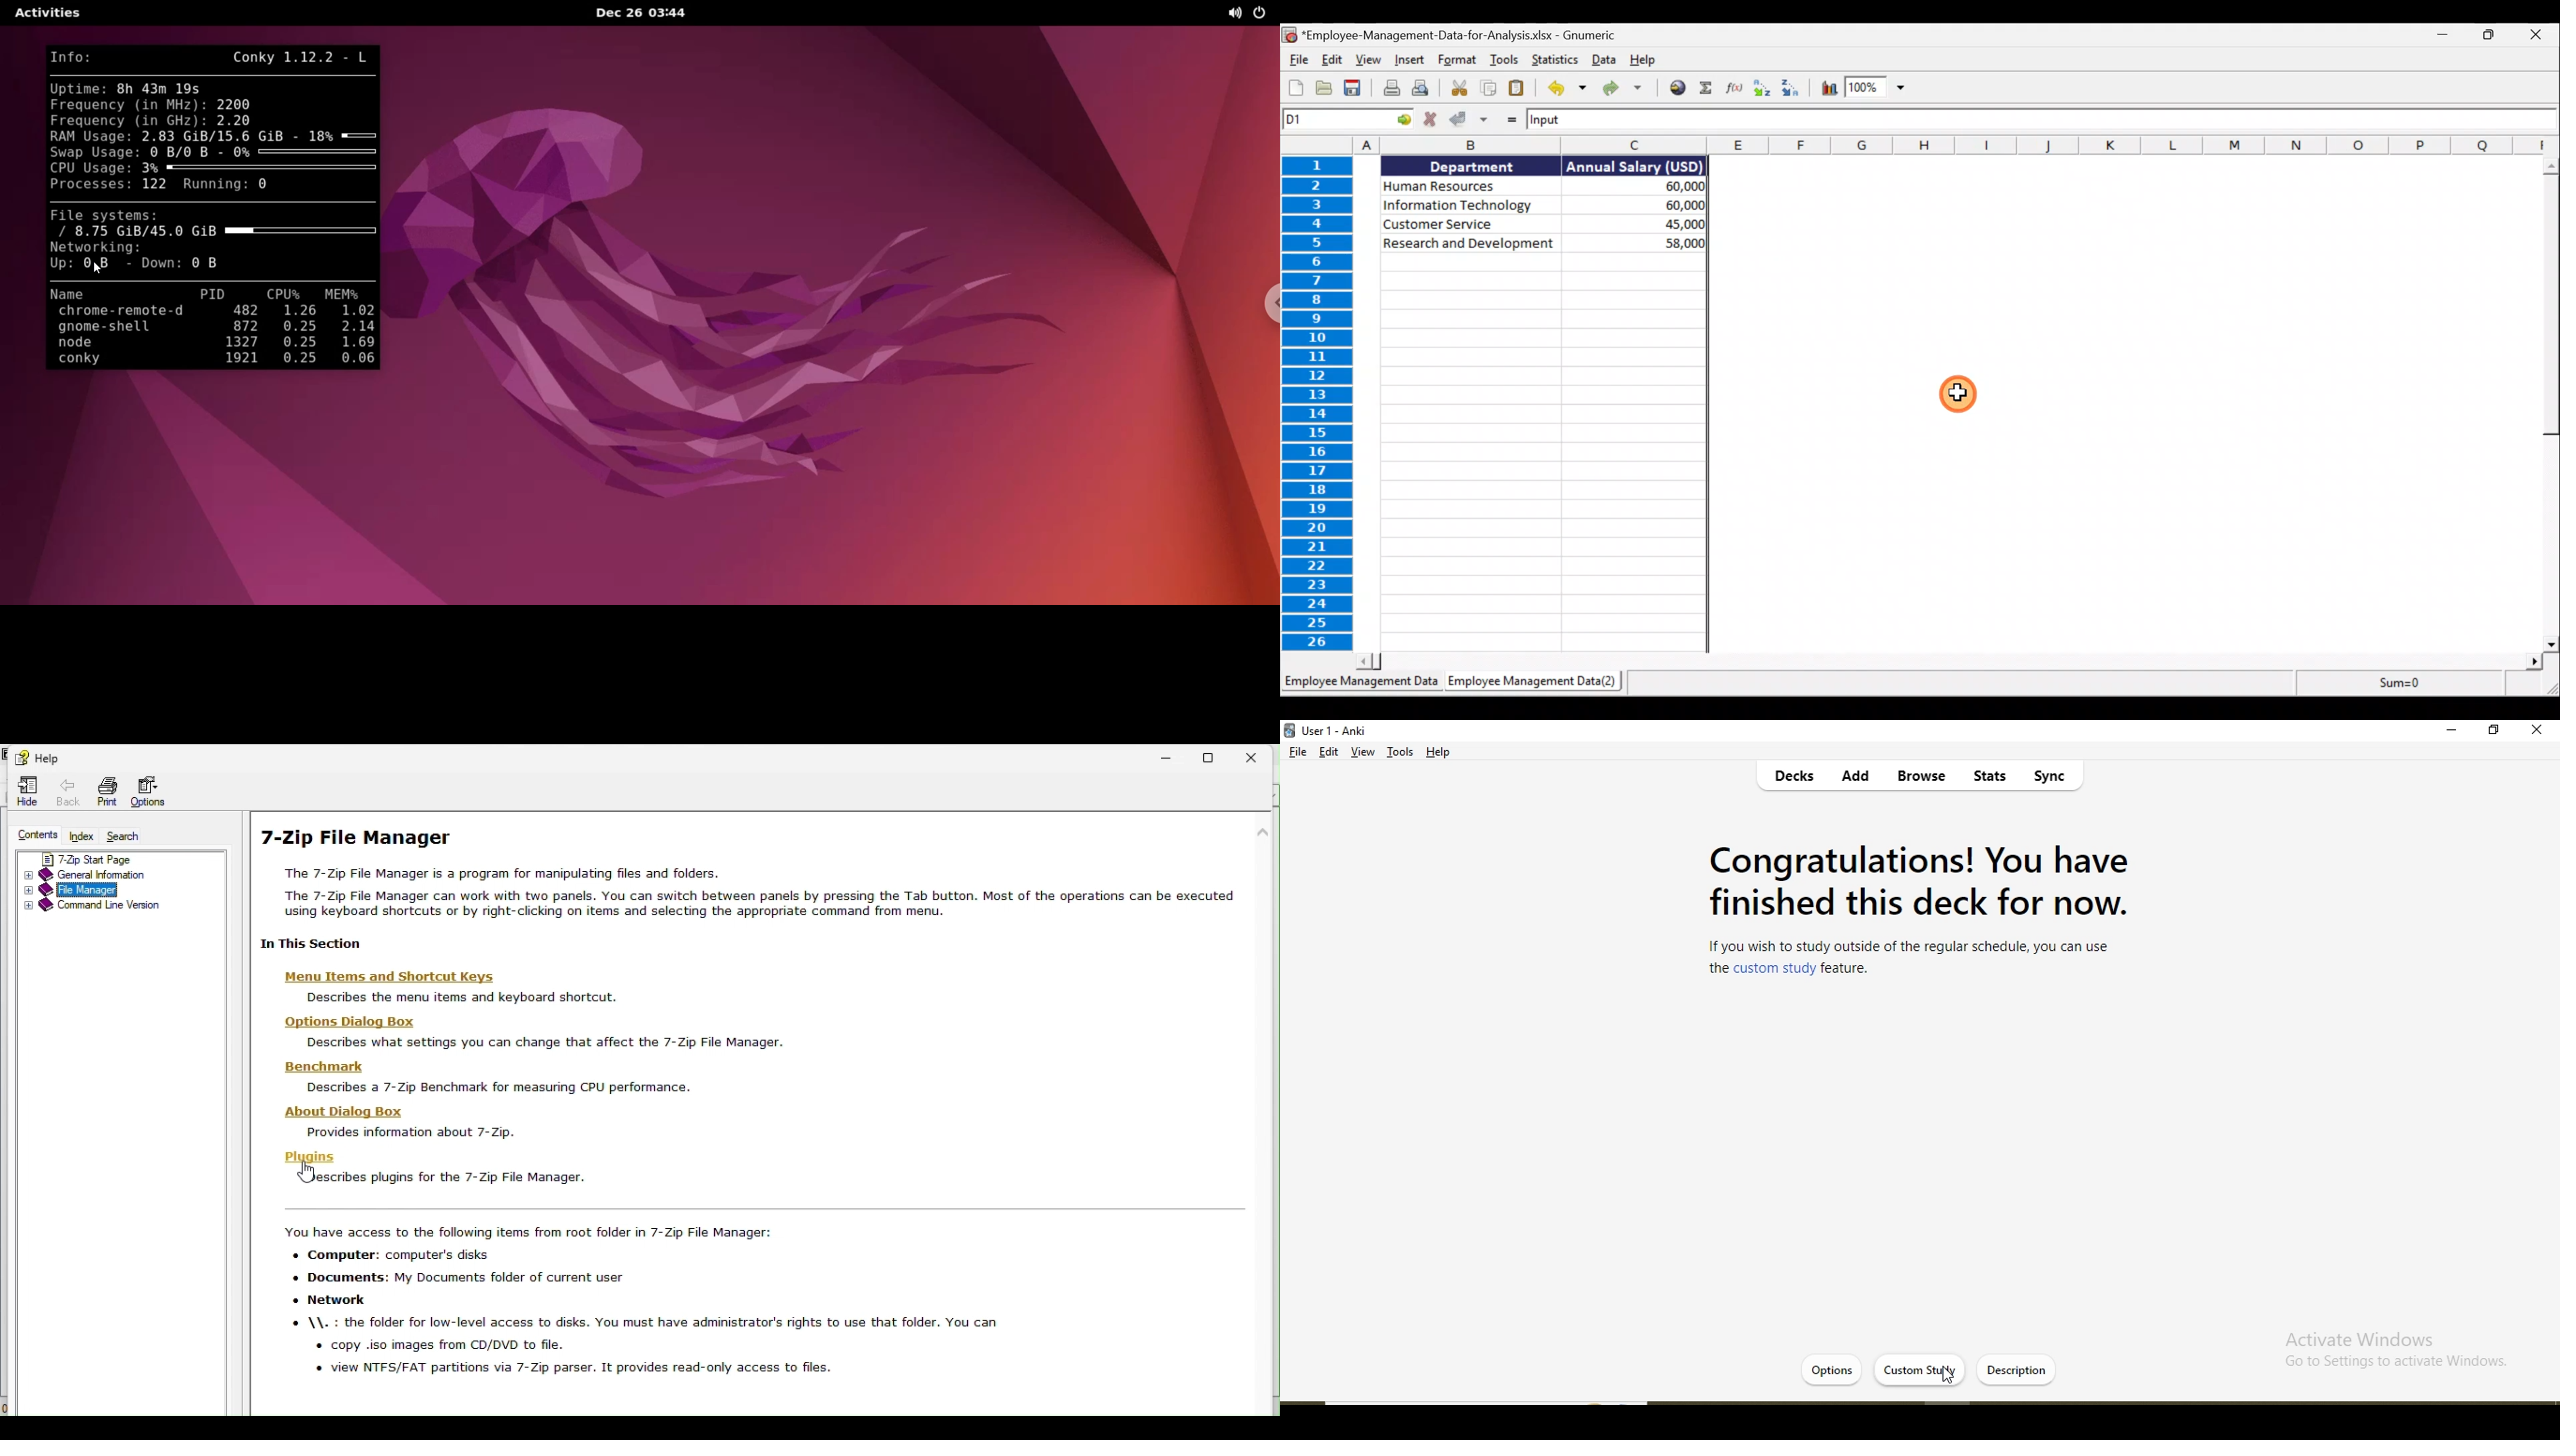  Describe the element at coordinates (1603, 58) in the screenshot. I see `Data` at that location.